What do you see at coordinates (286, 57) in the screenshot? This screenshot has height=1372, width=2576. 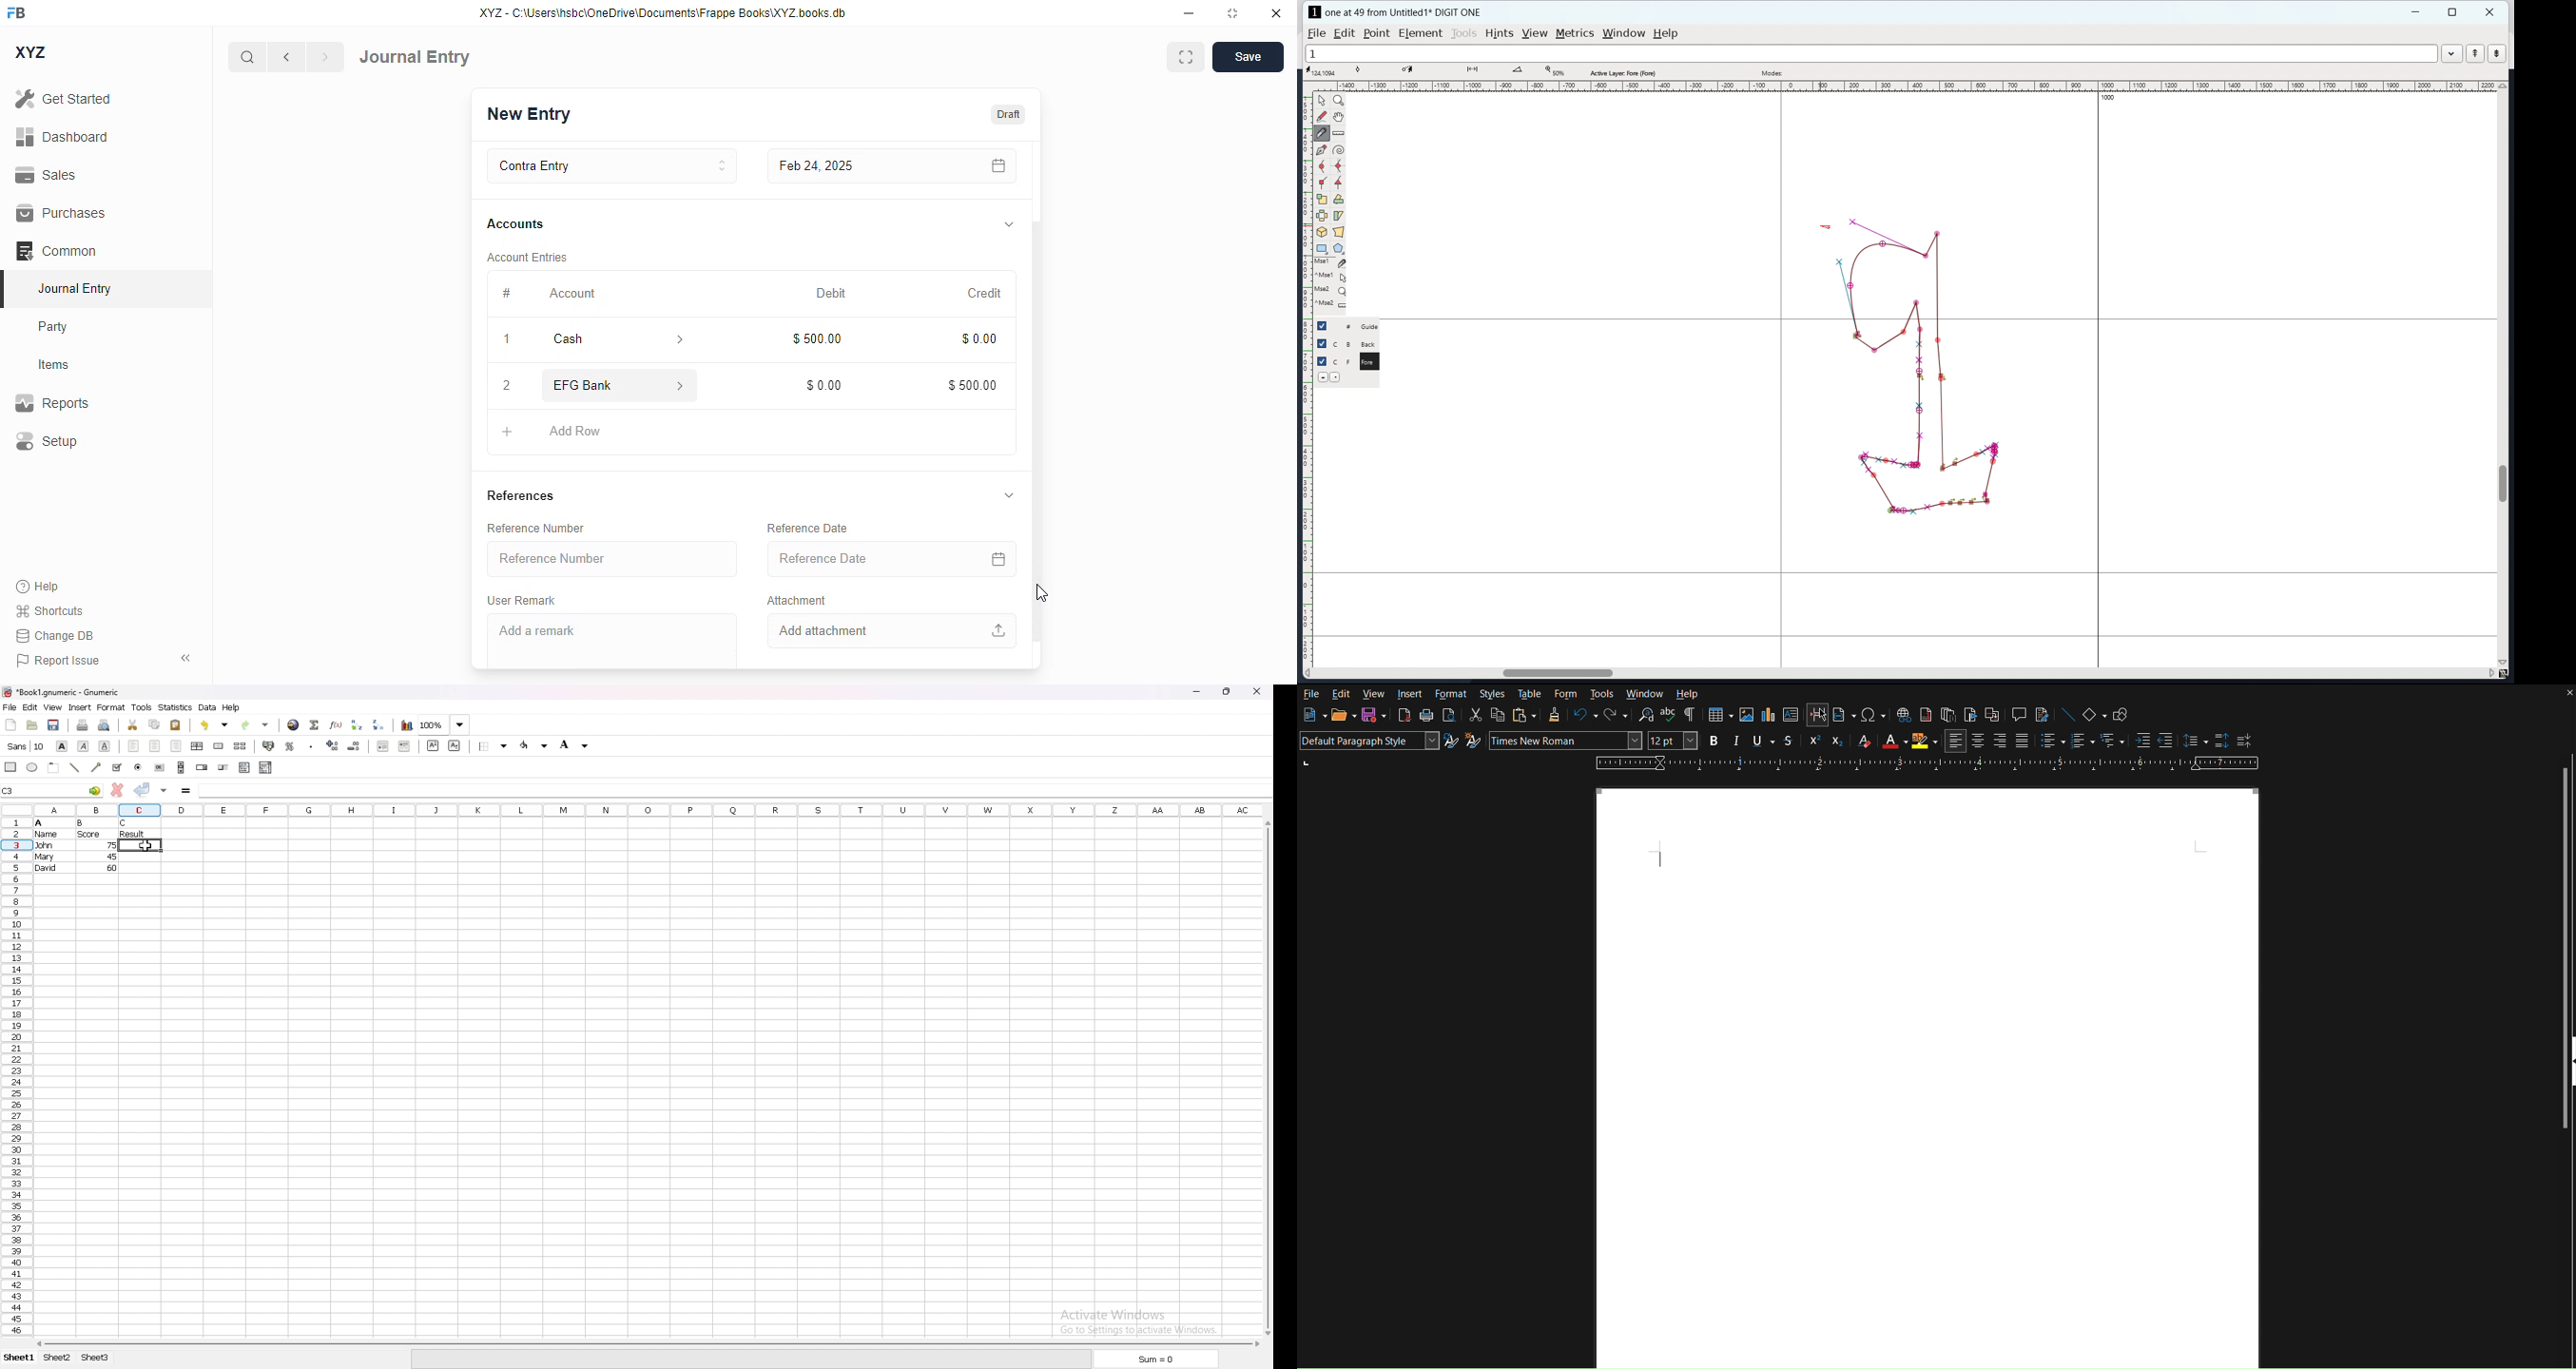 I see `previous` at bounding box center [286, 57].